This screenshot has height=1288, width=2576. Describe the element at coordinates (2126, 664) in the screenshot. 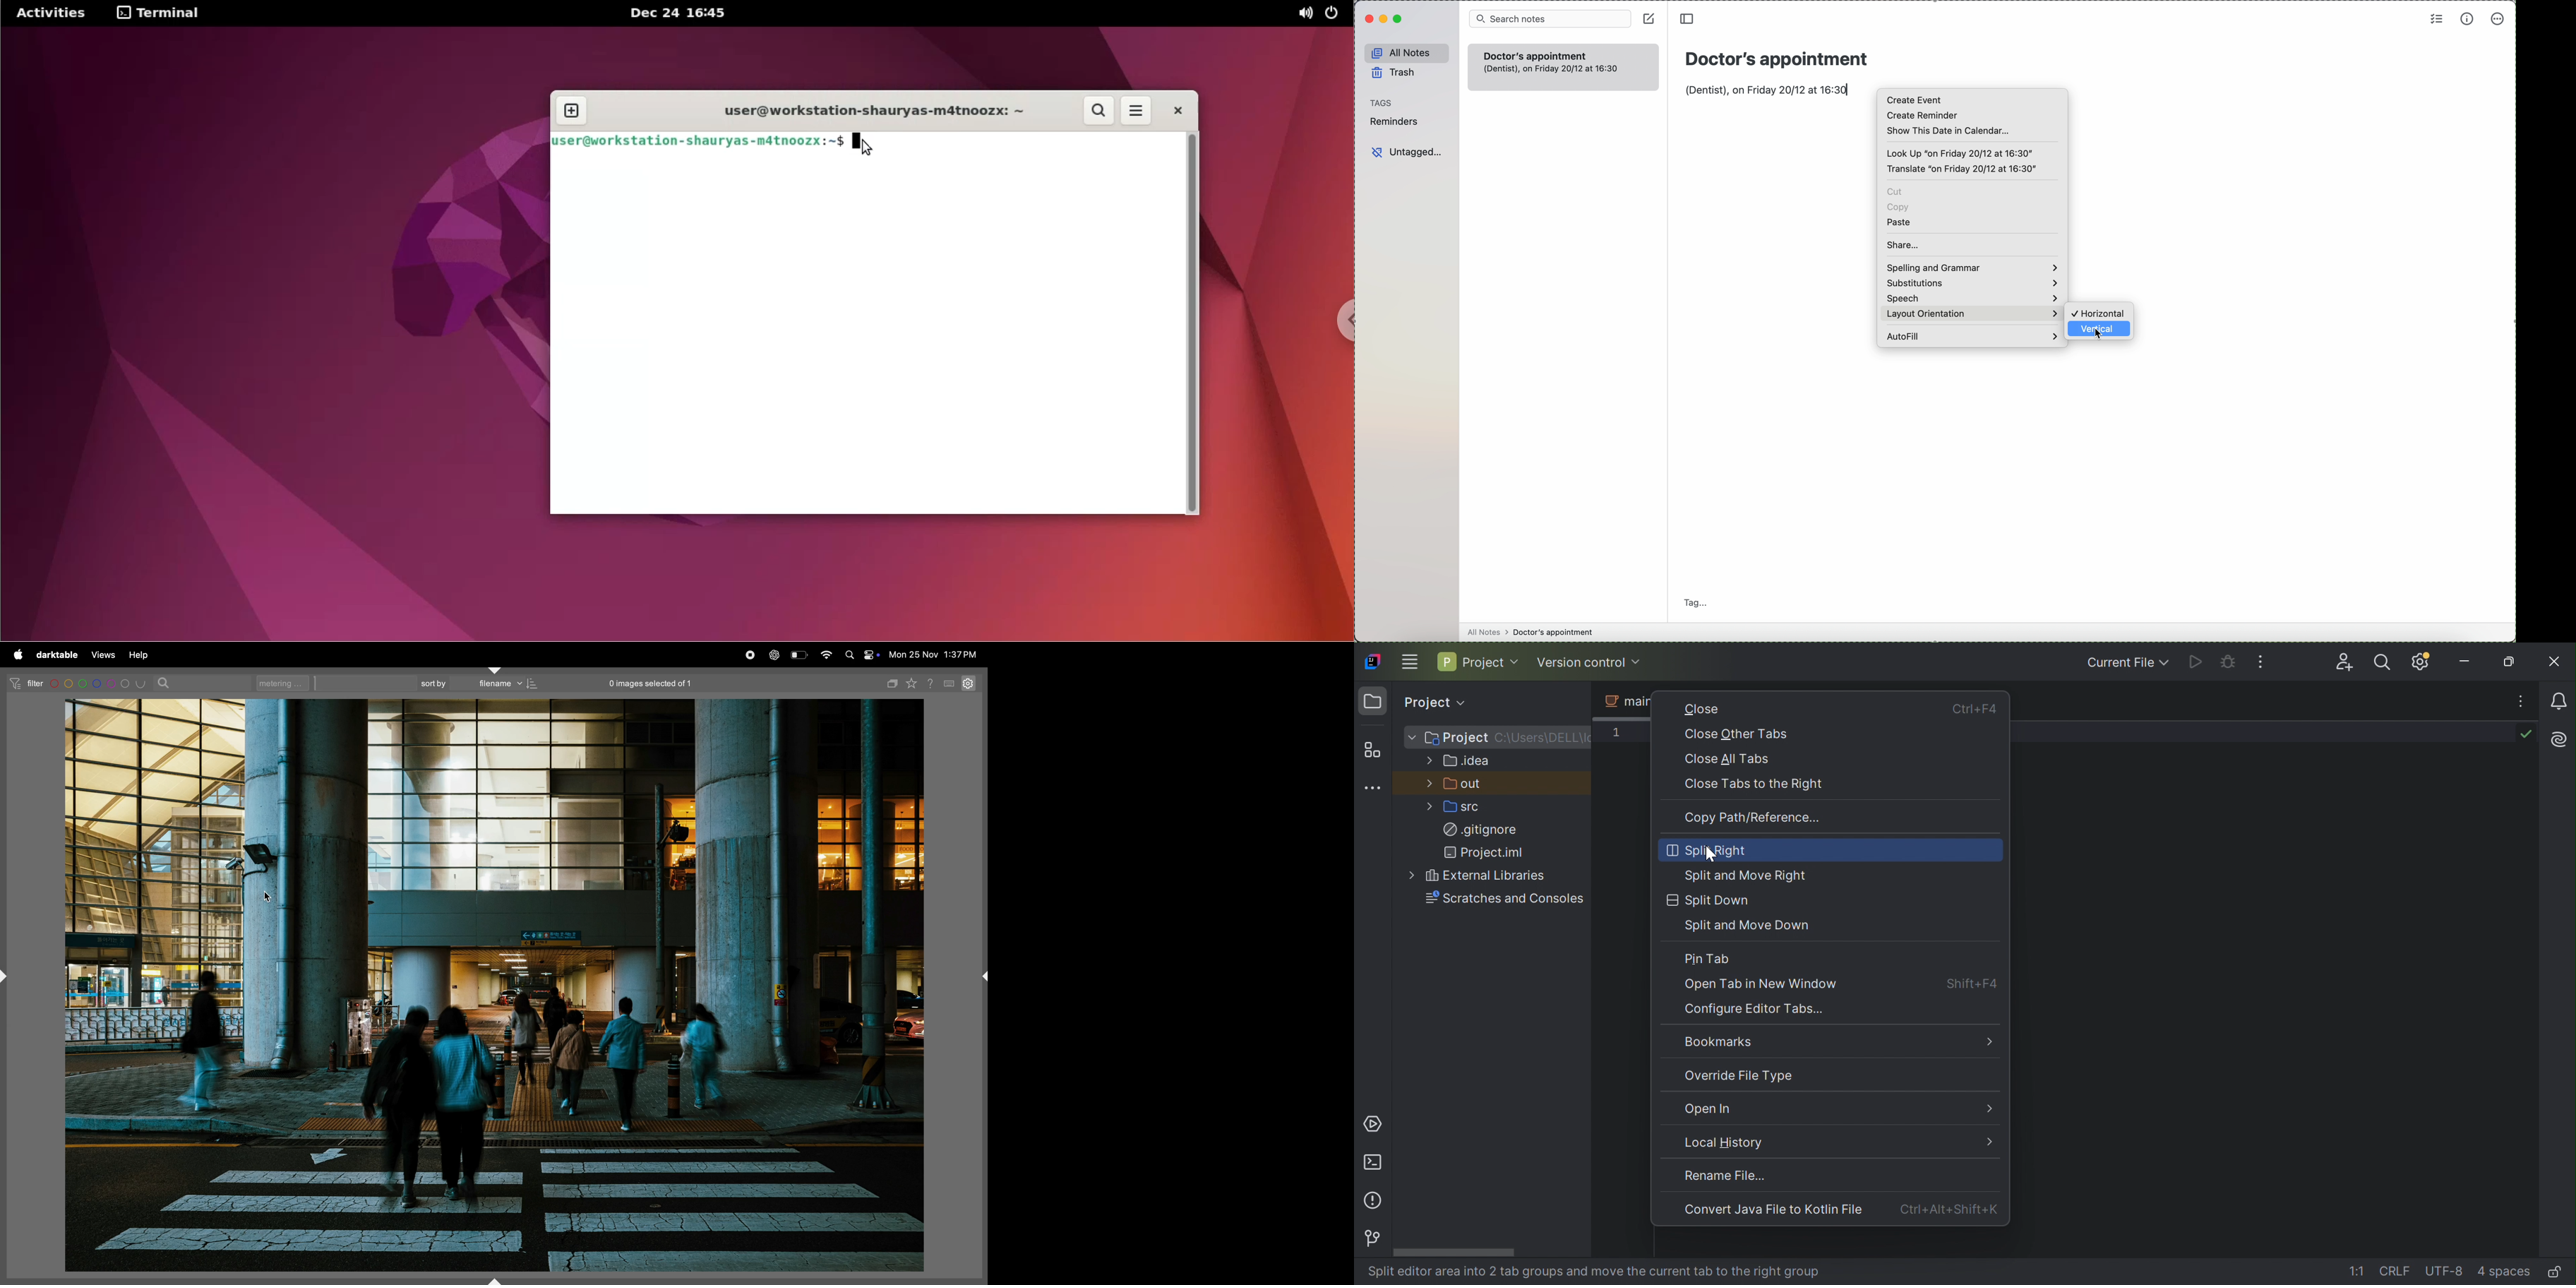

I see `Current file` at that location.